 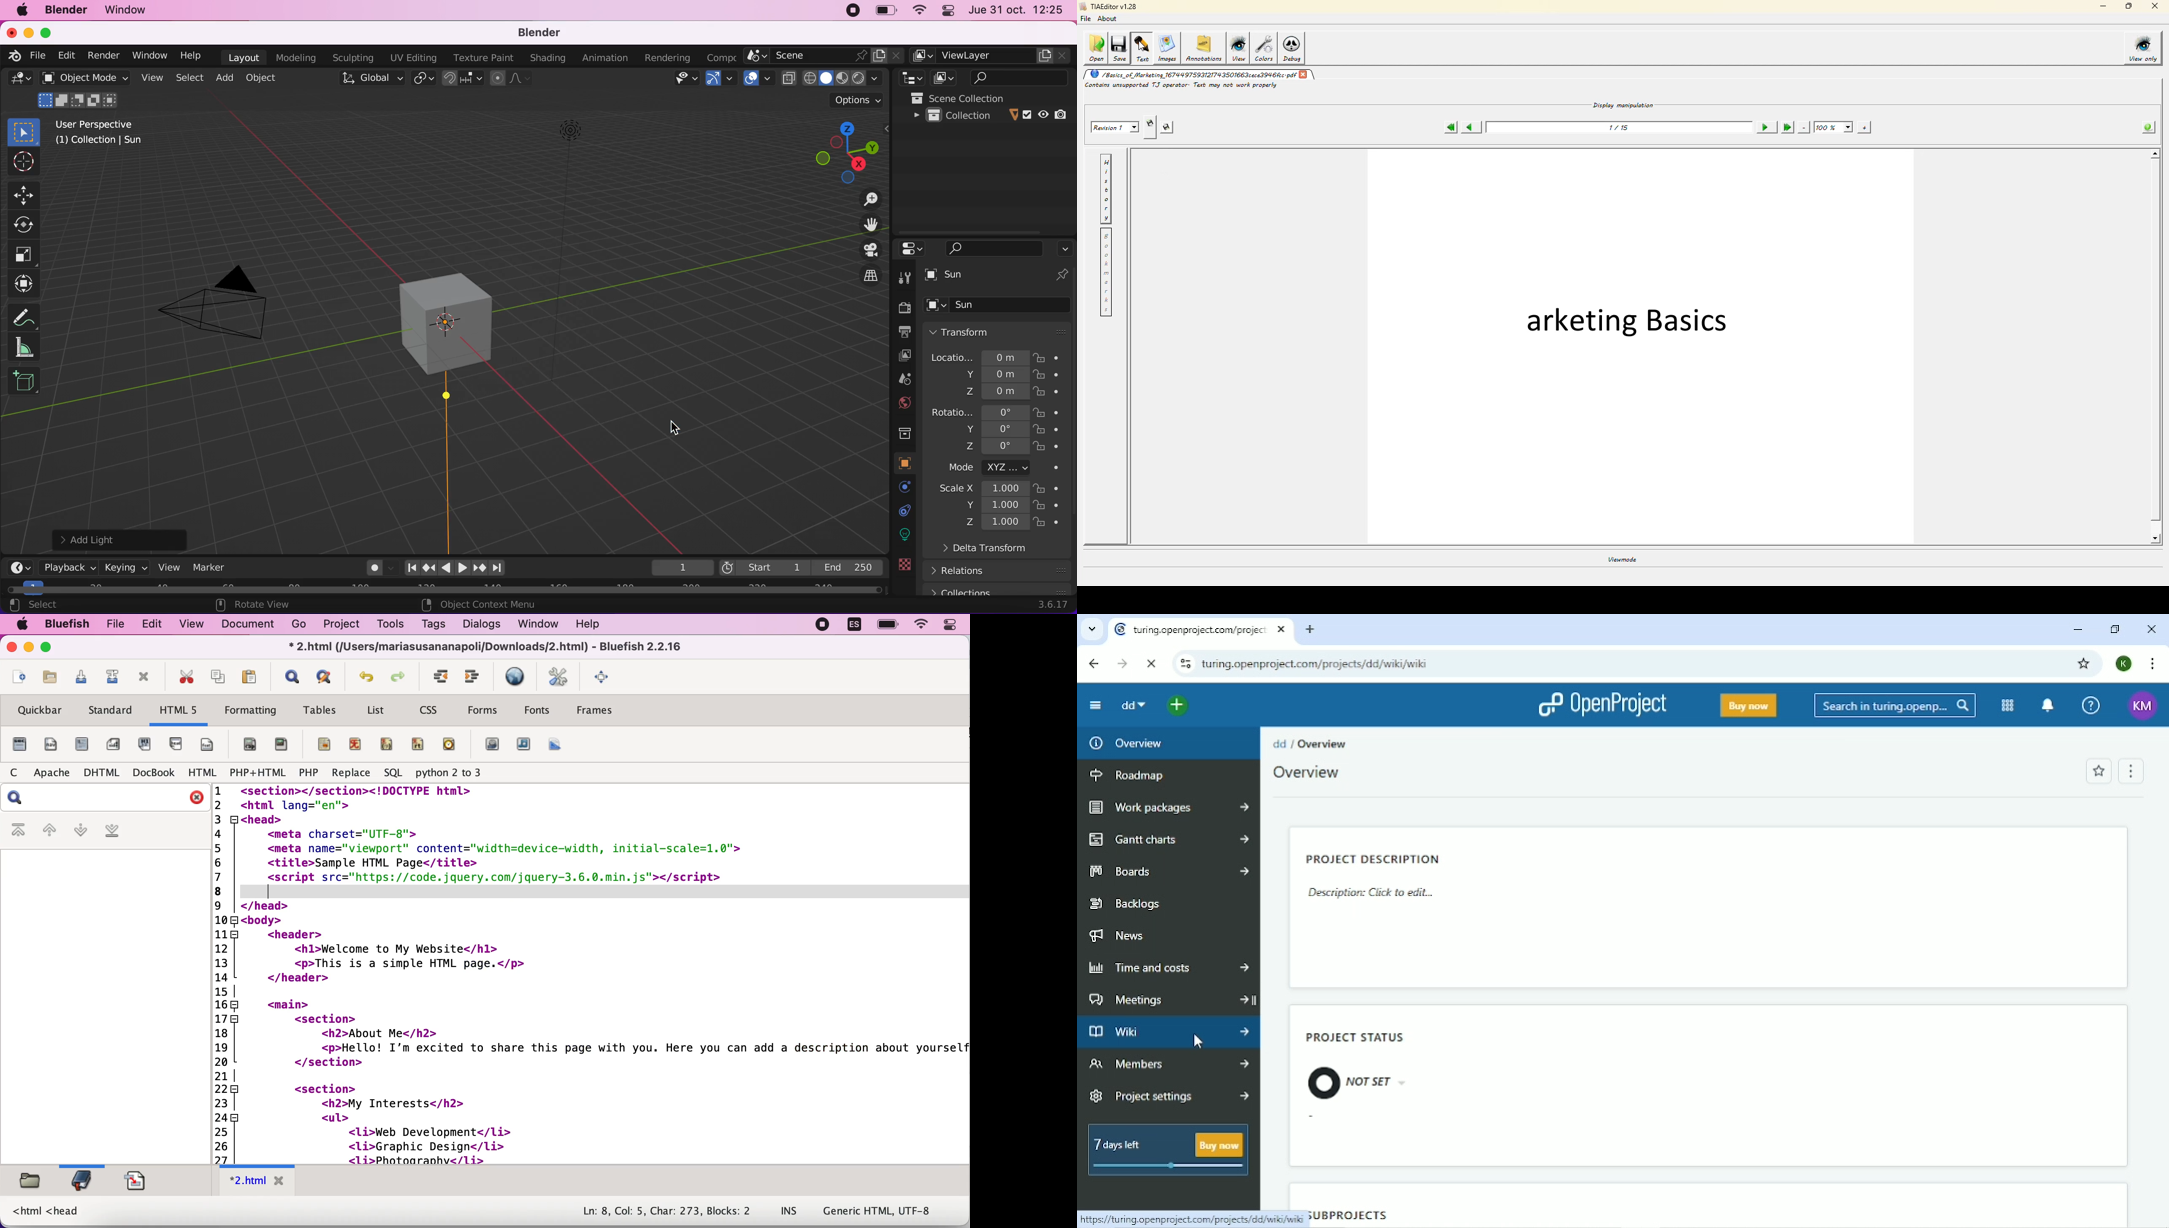 What do you see at coordinates (1169, 1032) in the screenshot?
I see `Wiki` at bounding box center [1169, 1032].